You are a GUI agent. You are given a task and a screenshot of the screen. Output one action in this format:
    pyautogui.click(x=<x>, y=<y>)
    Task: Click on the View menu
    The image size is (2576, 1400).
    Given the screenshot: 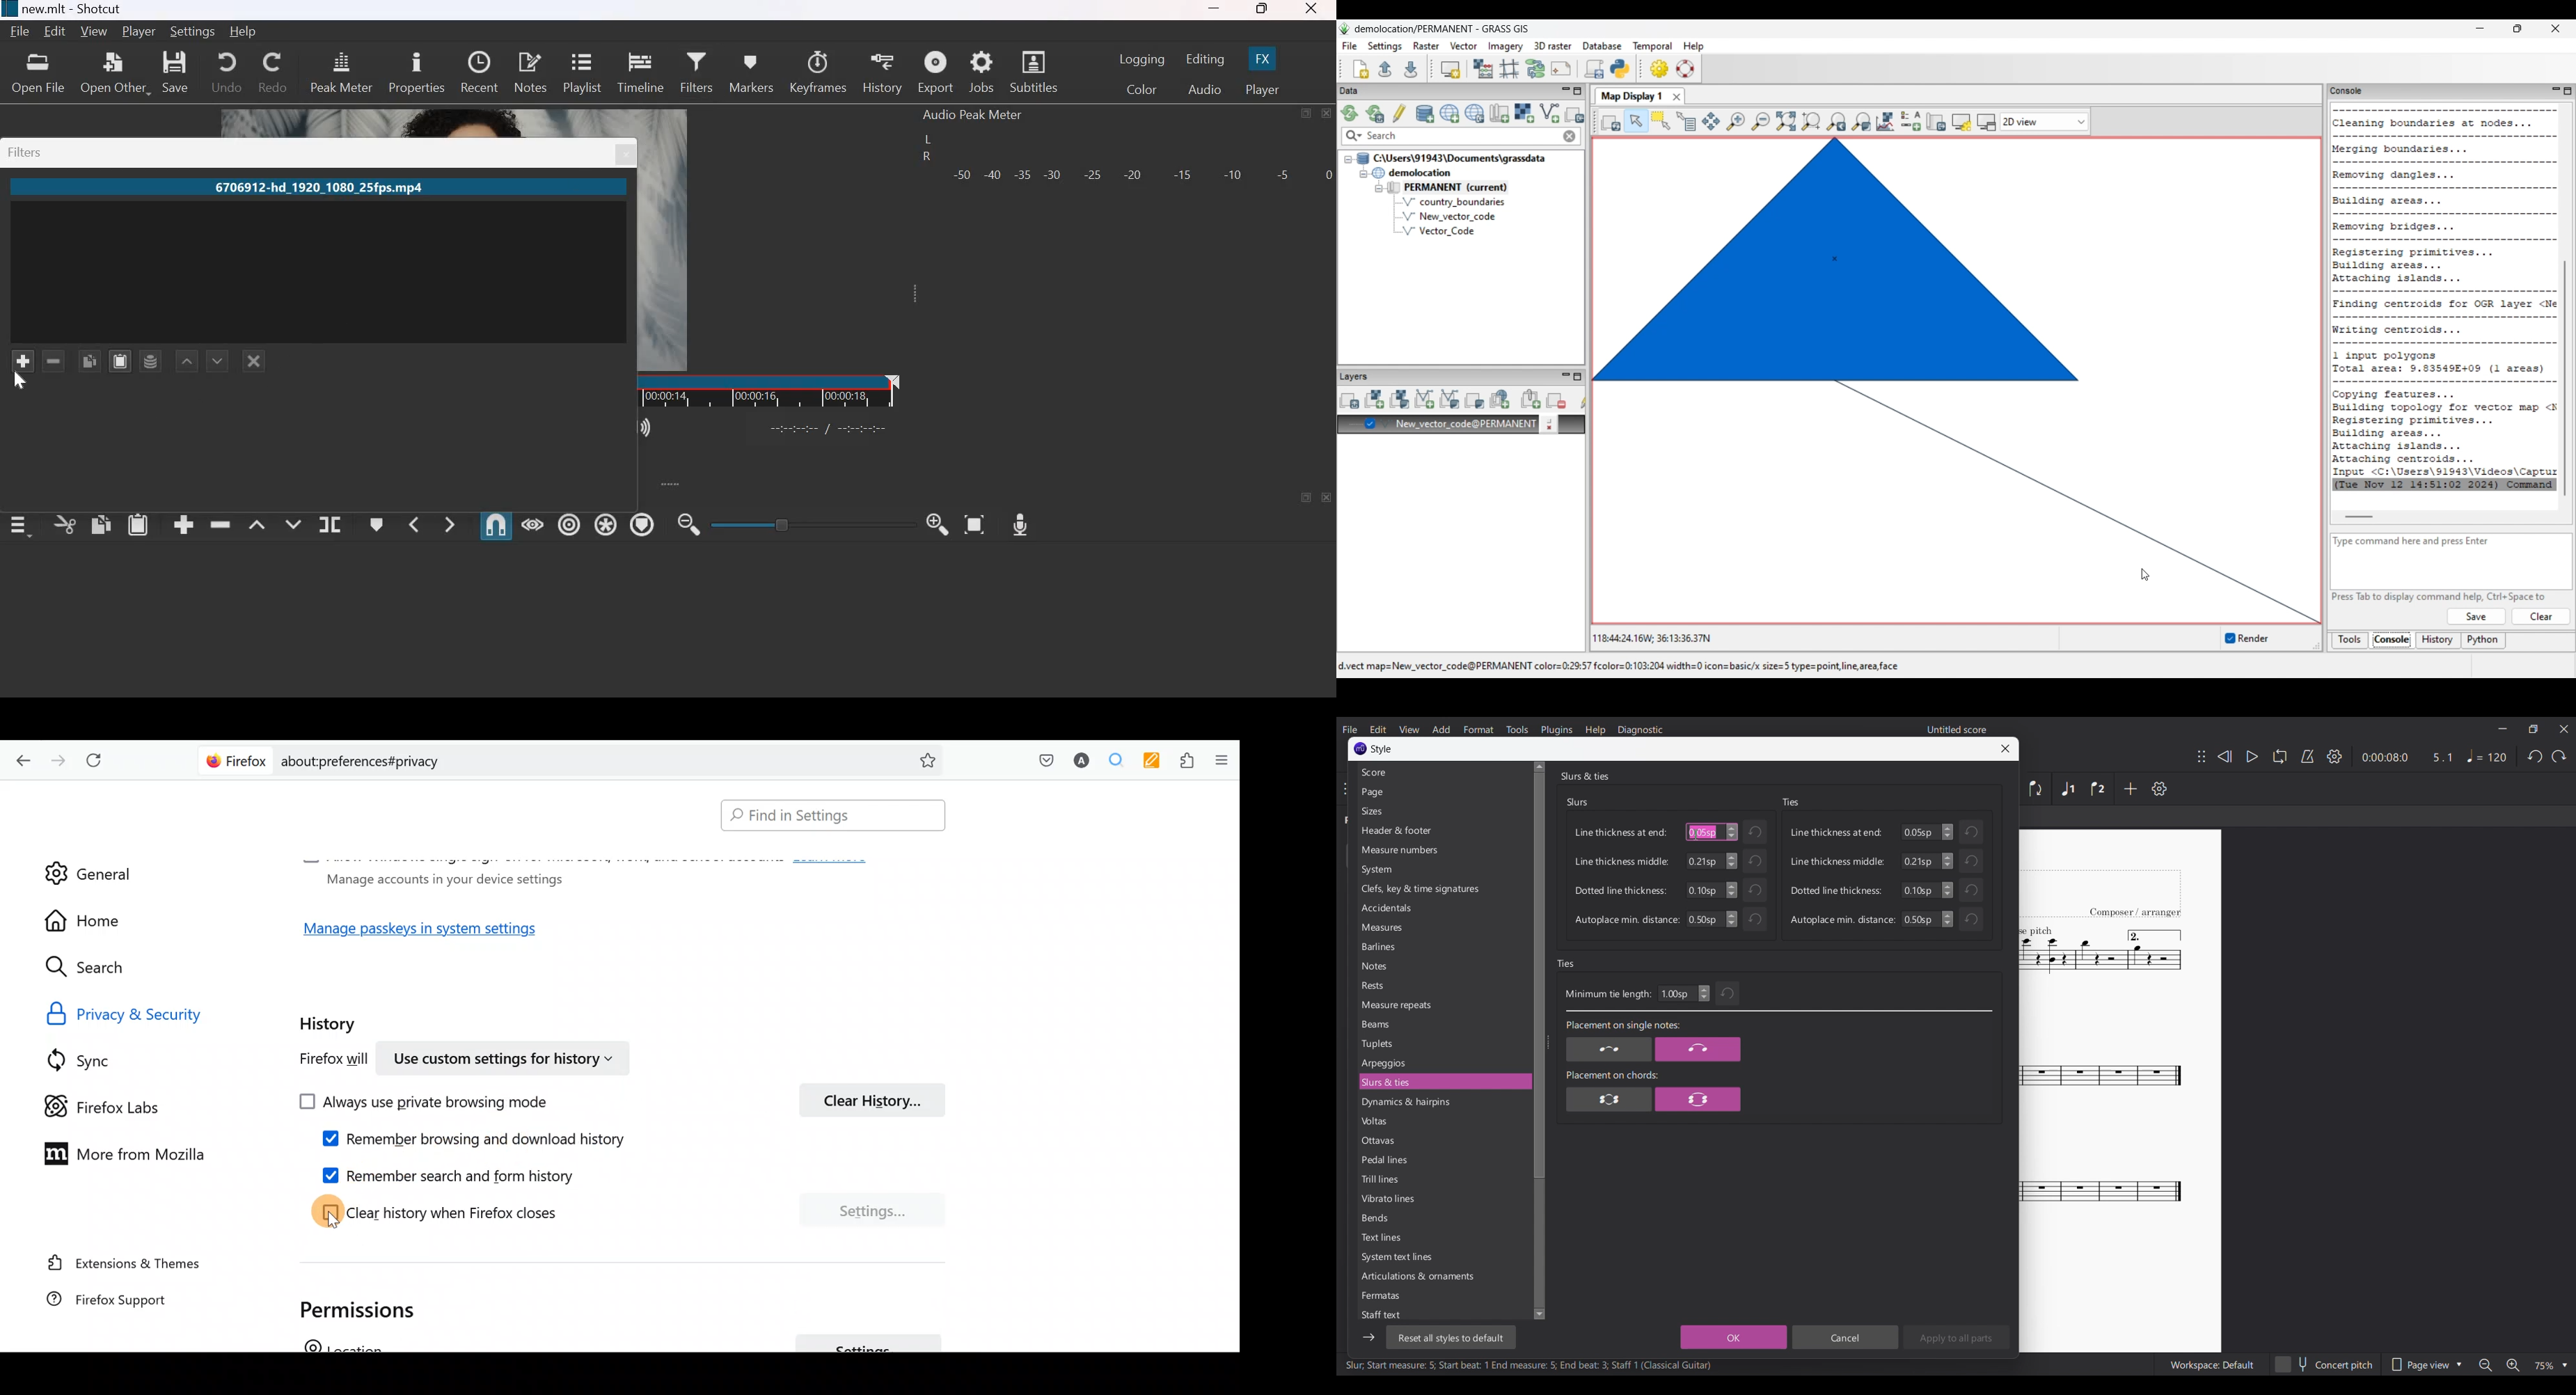 What is the action you would take?
    pyautogui.click(x=1409, y=729)
    